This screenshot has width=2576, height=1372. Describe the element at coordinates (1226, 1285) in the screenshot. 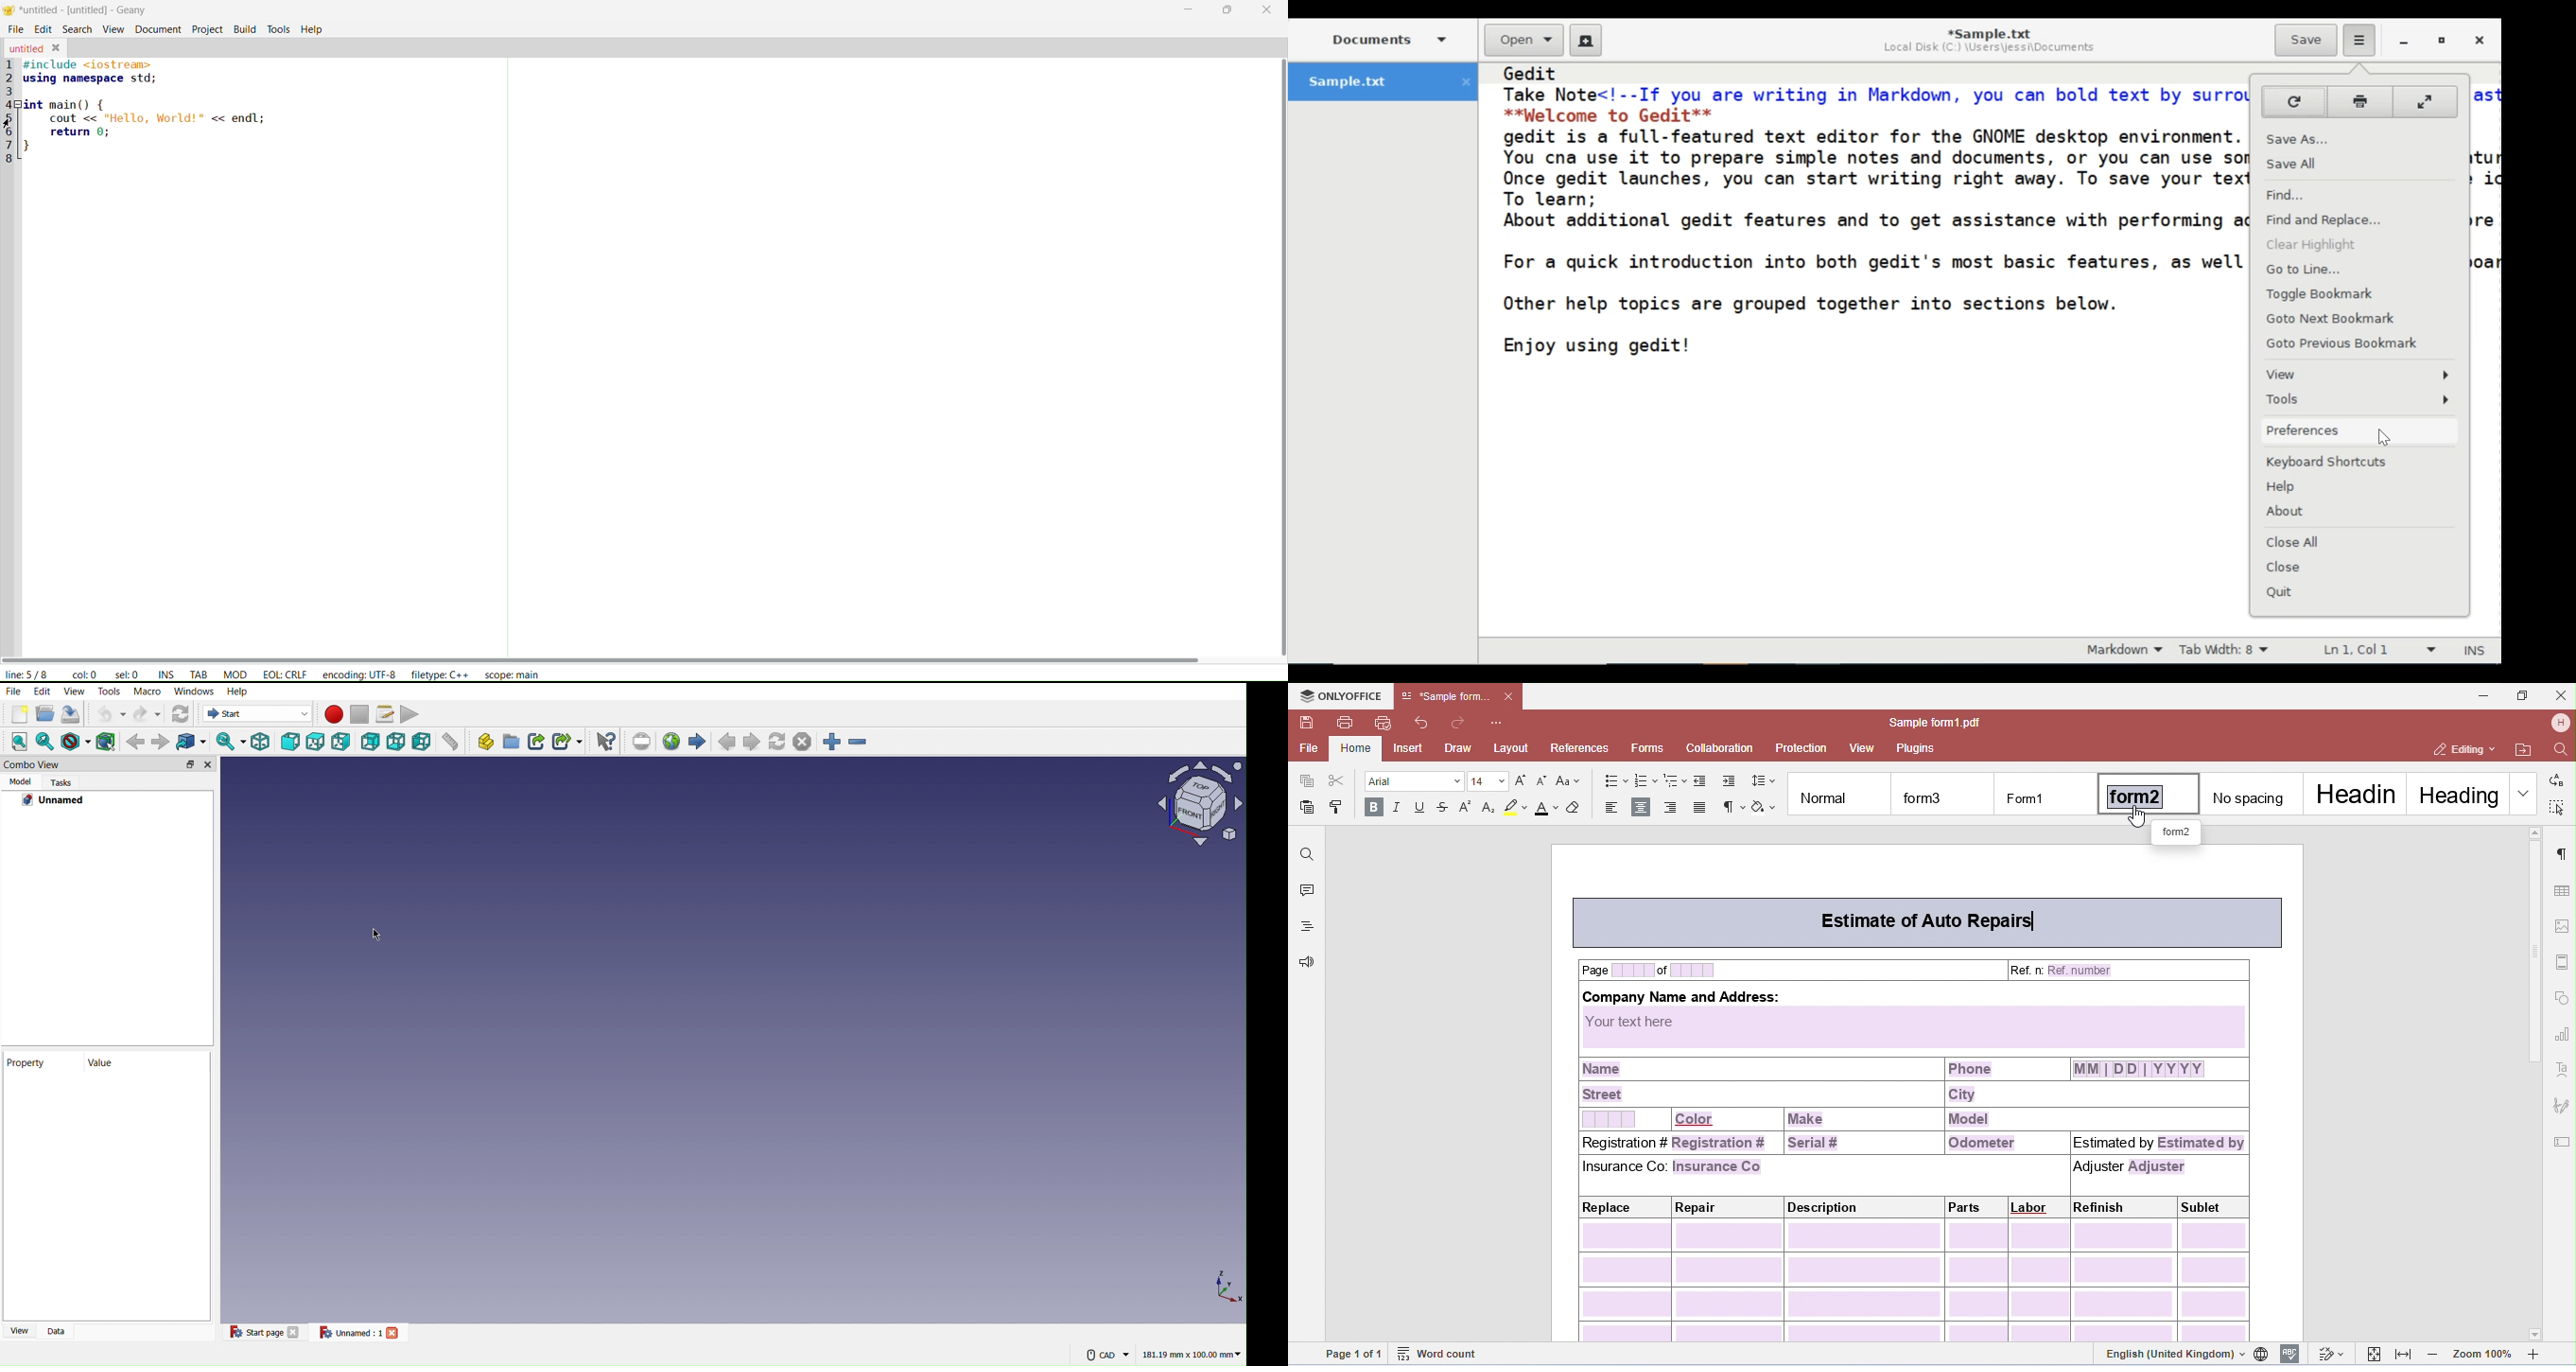

I see `3D Axis` at that location.